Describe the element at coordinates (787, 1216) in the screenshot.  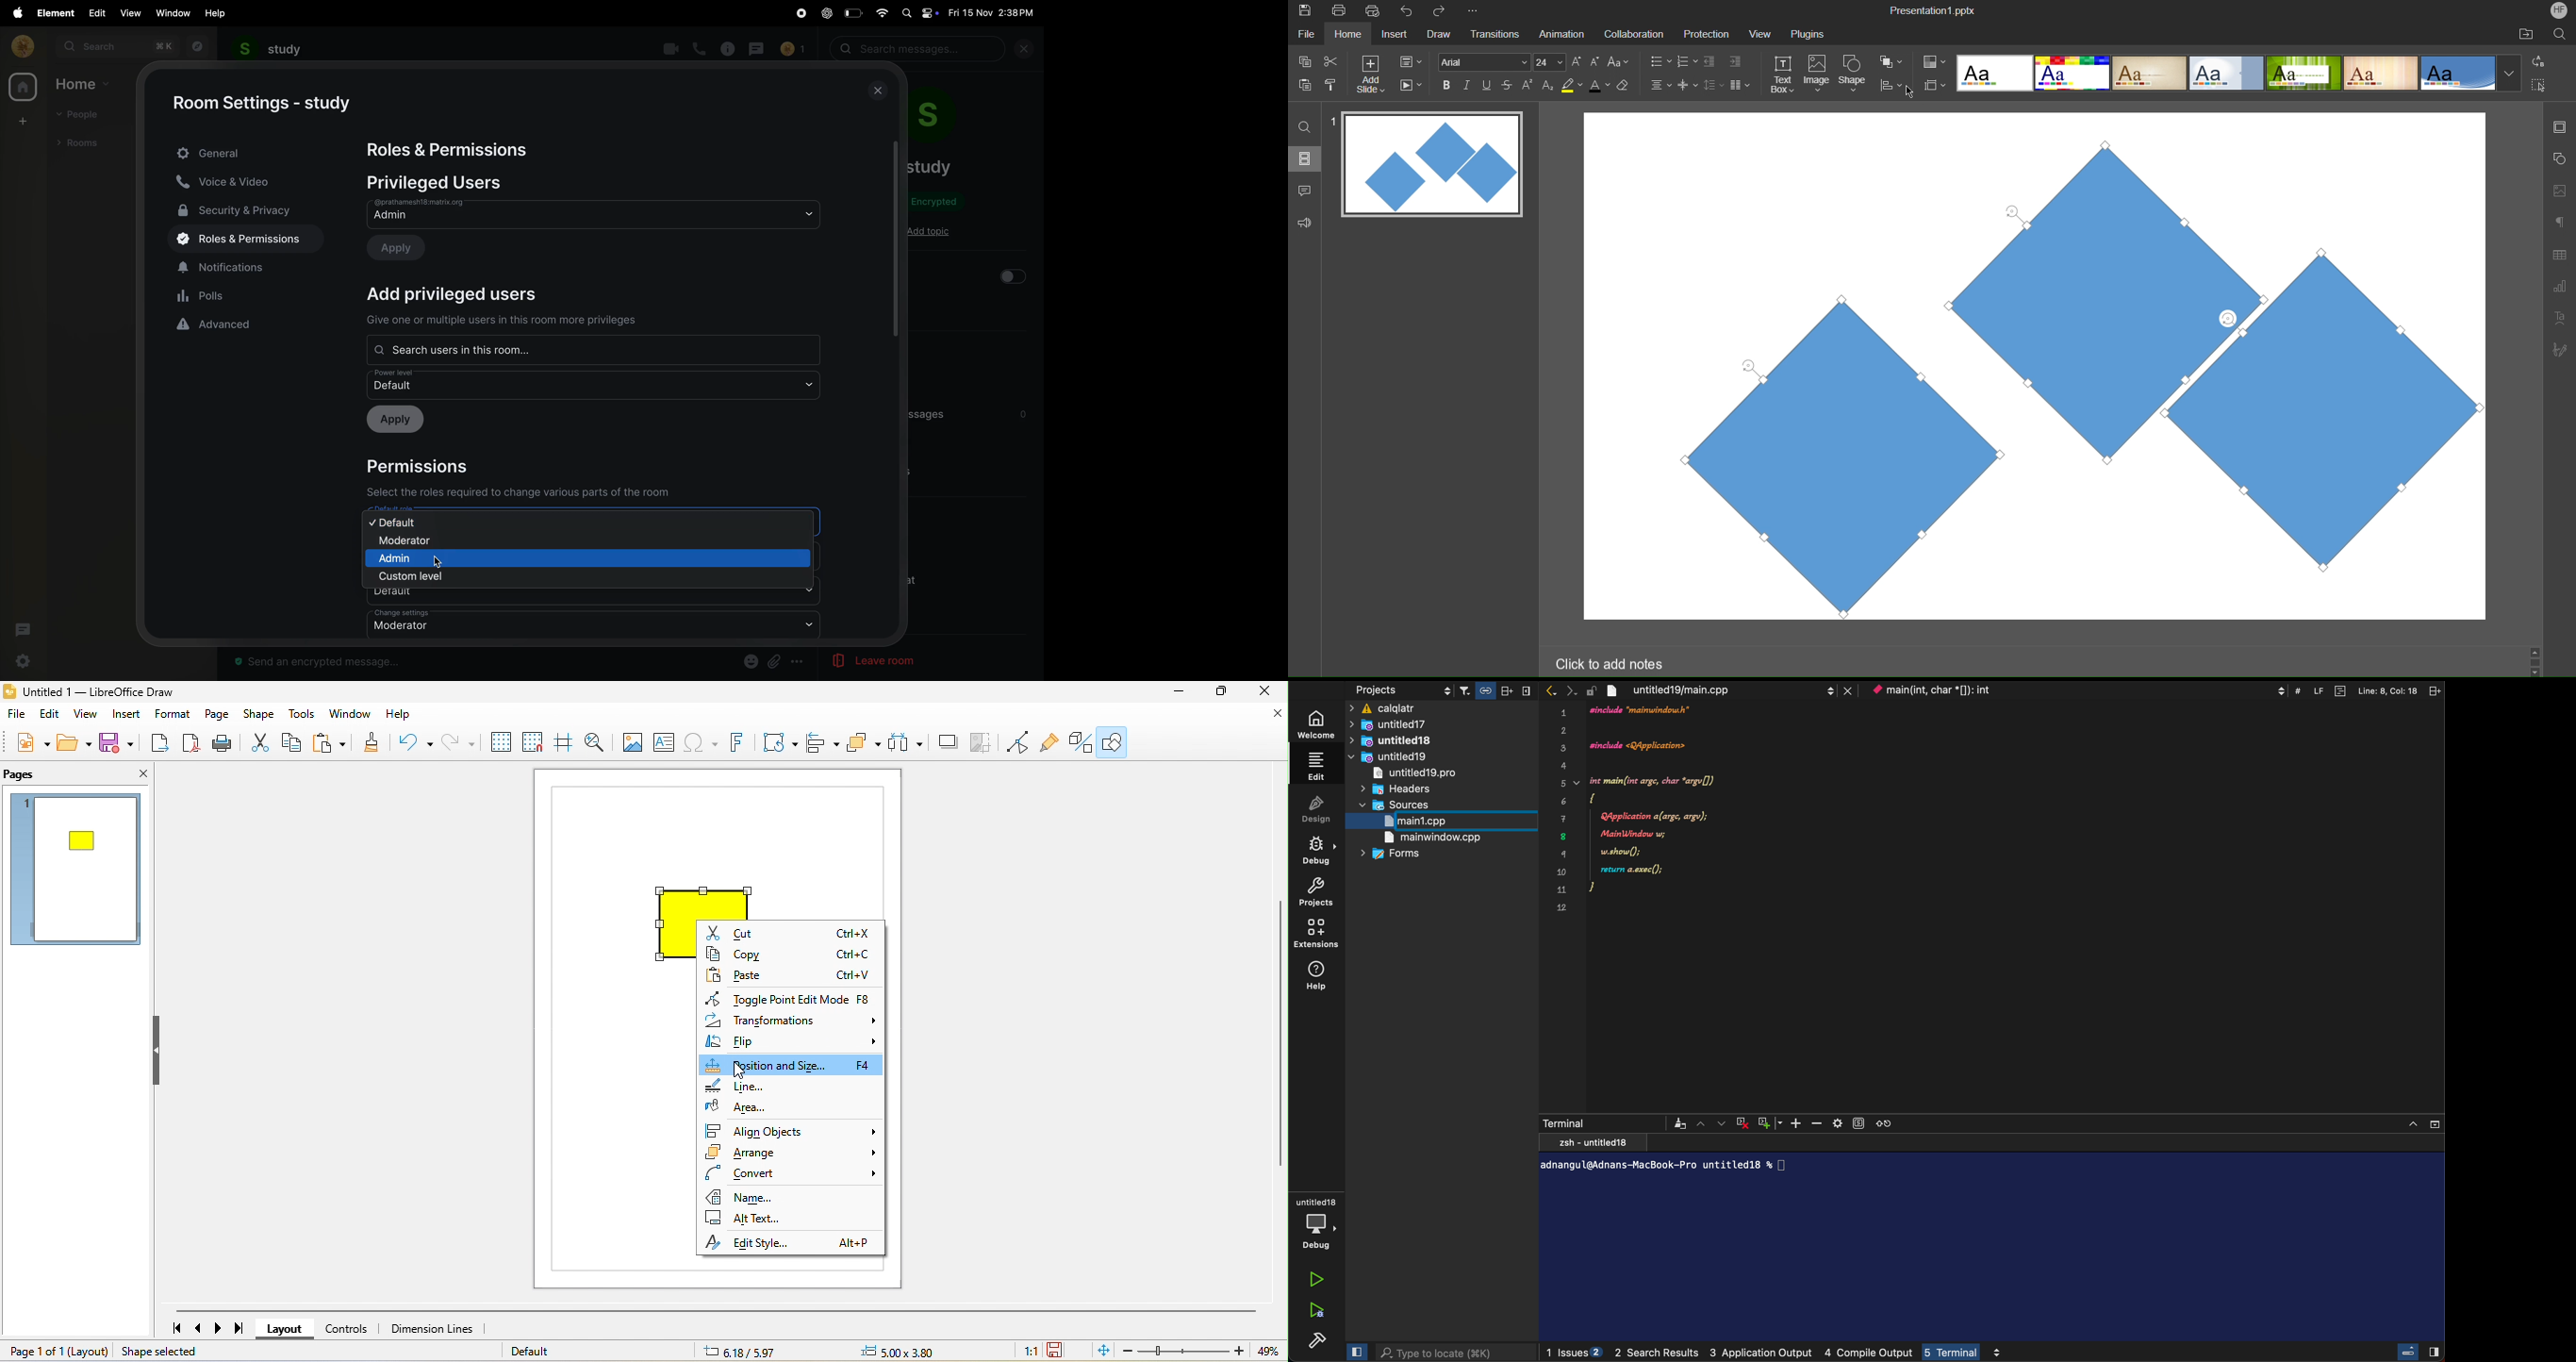
I see `alt text` at that location.